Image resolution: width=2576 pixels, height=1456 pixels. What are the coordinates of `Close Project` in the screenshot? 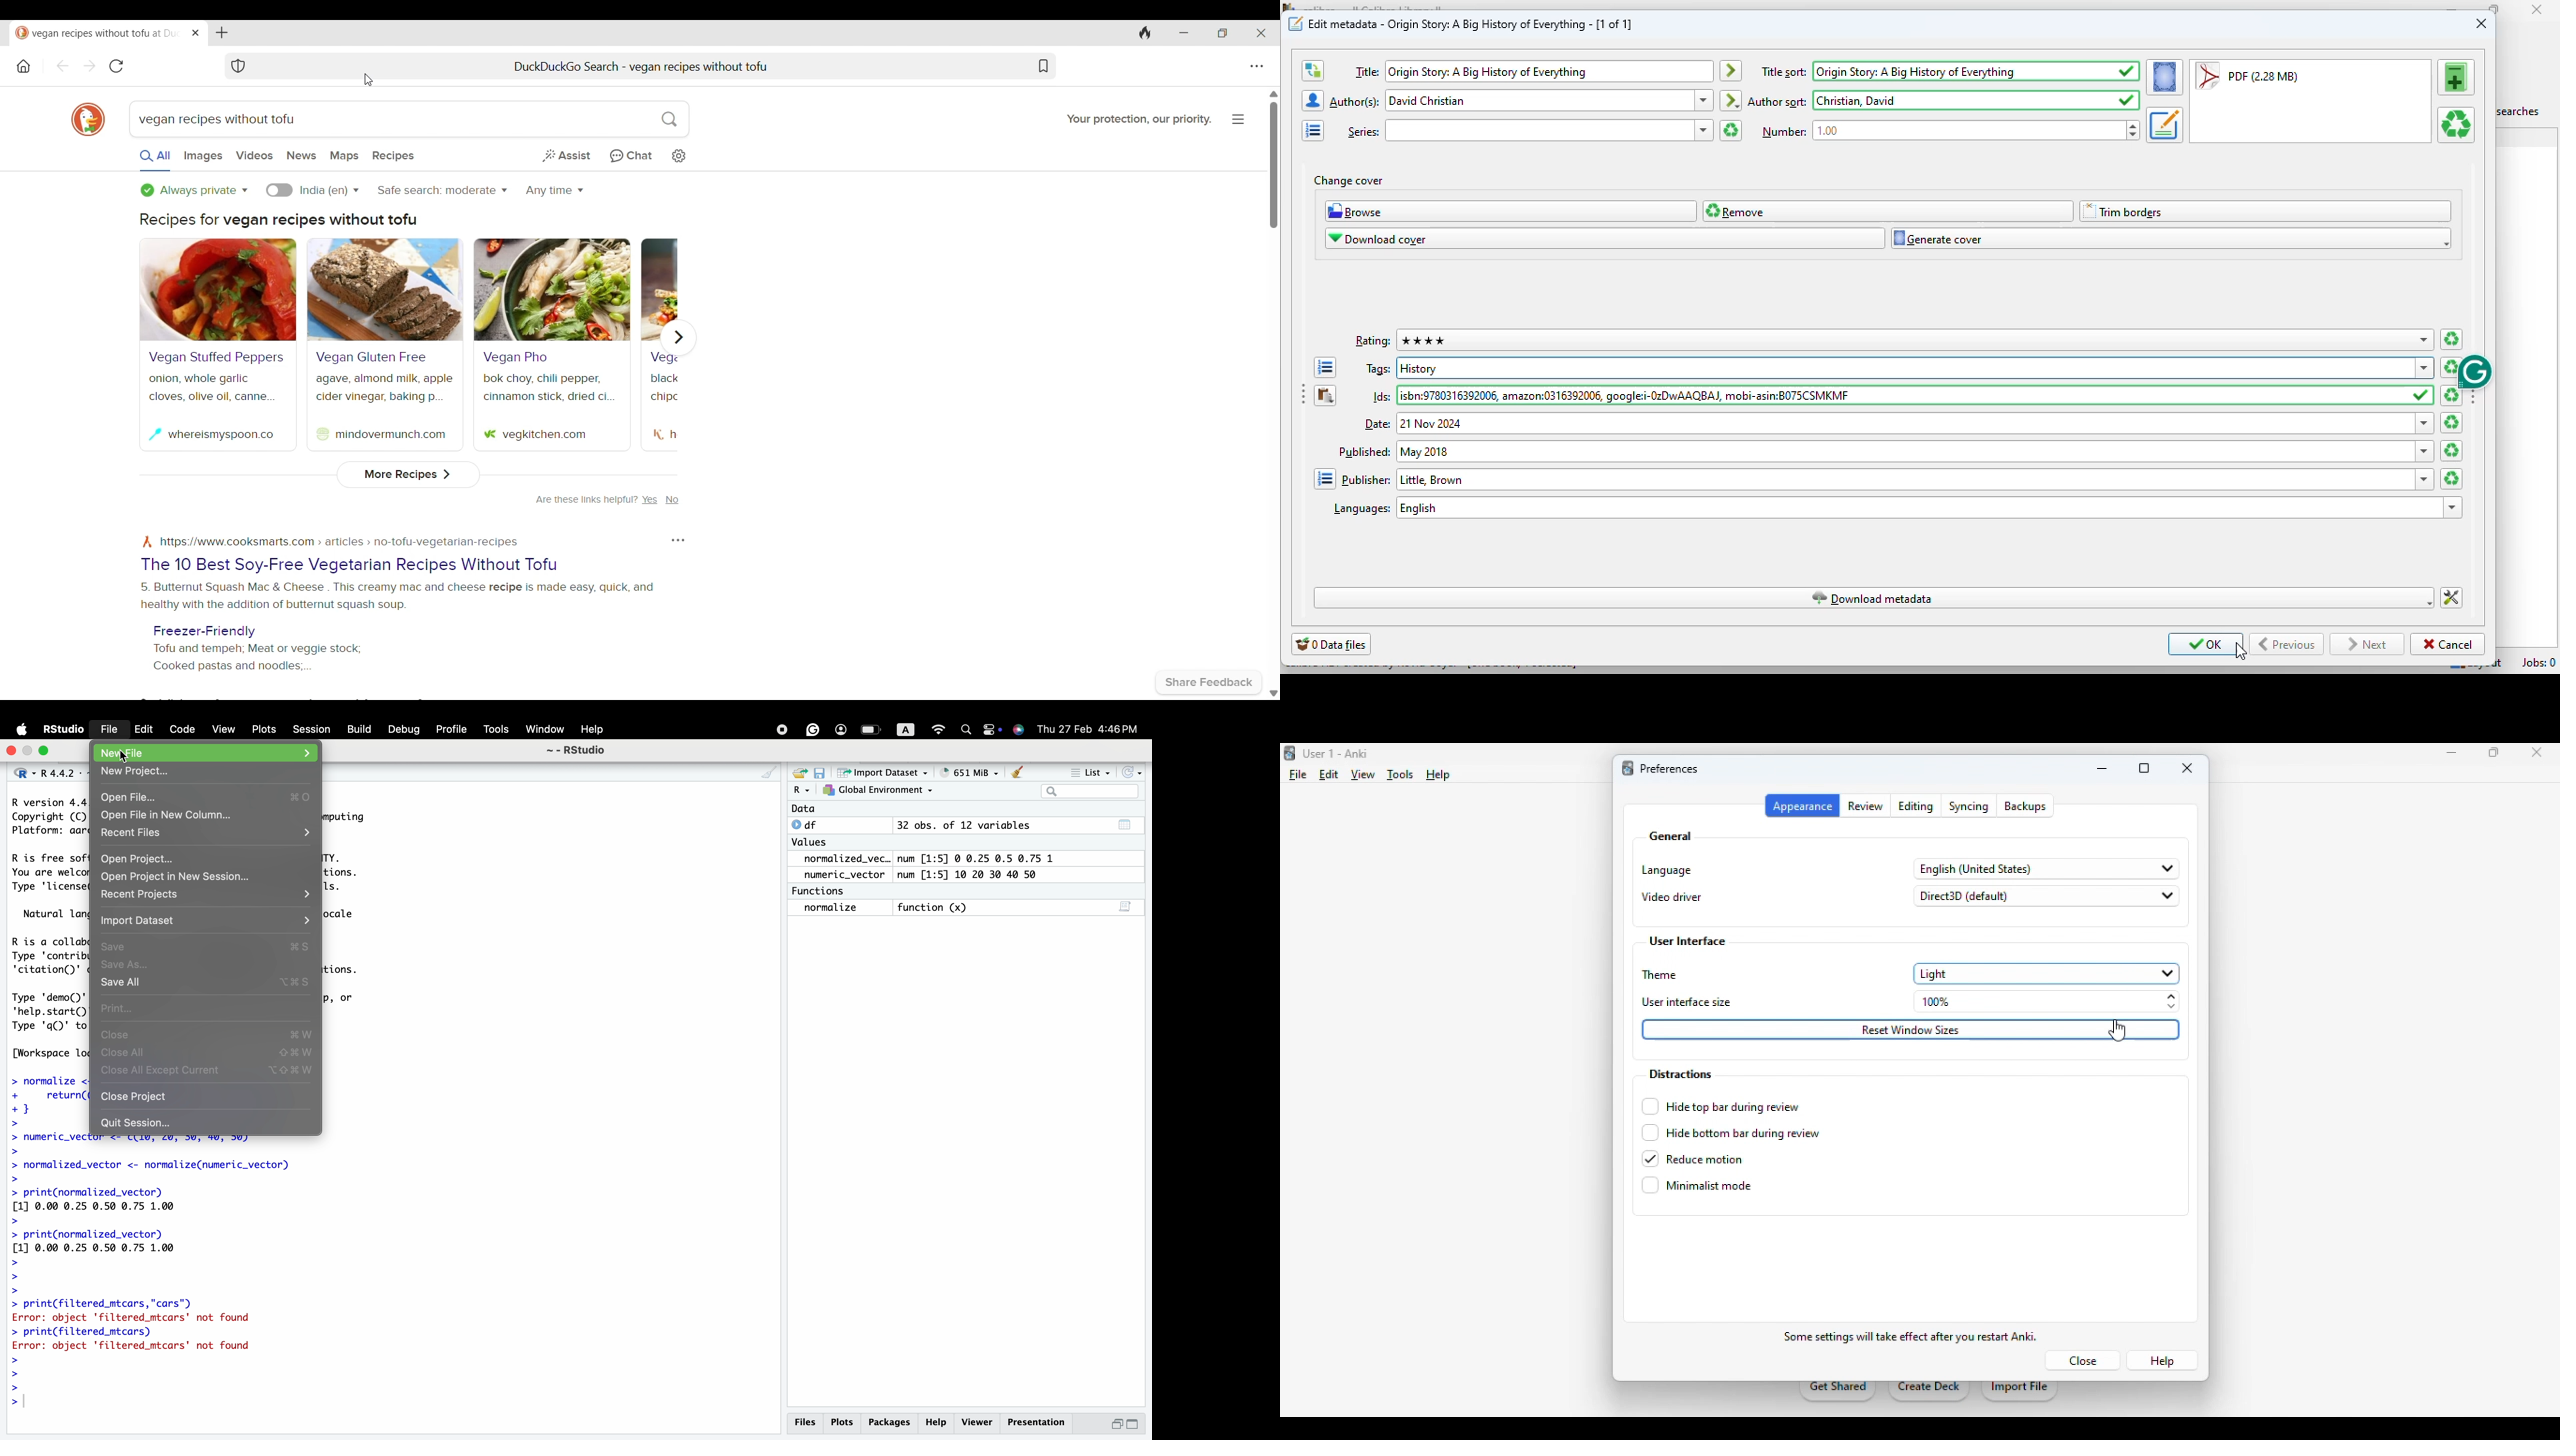 It's located at (139, 1097).